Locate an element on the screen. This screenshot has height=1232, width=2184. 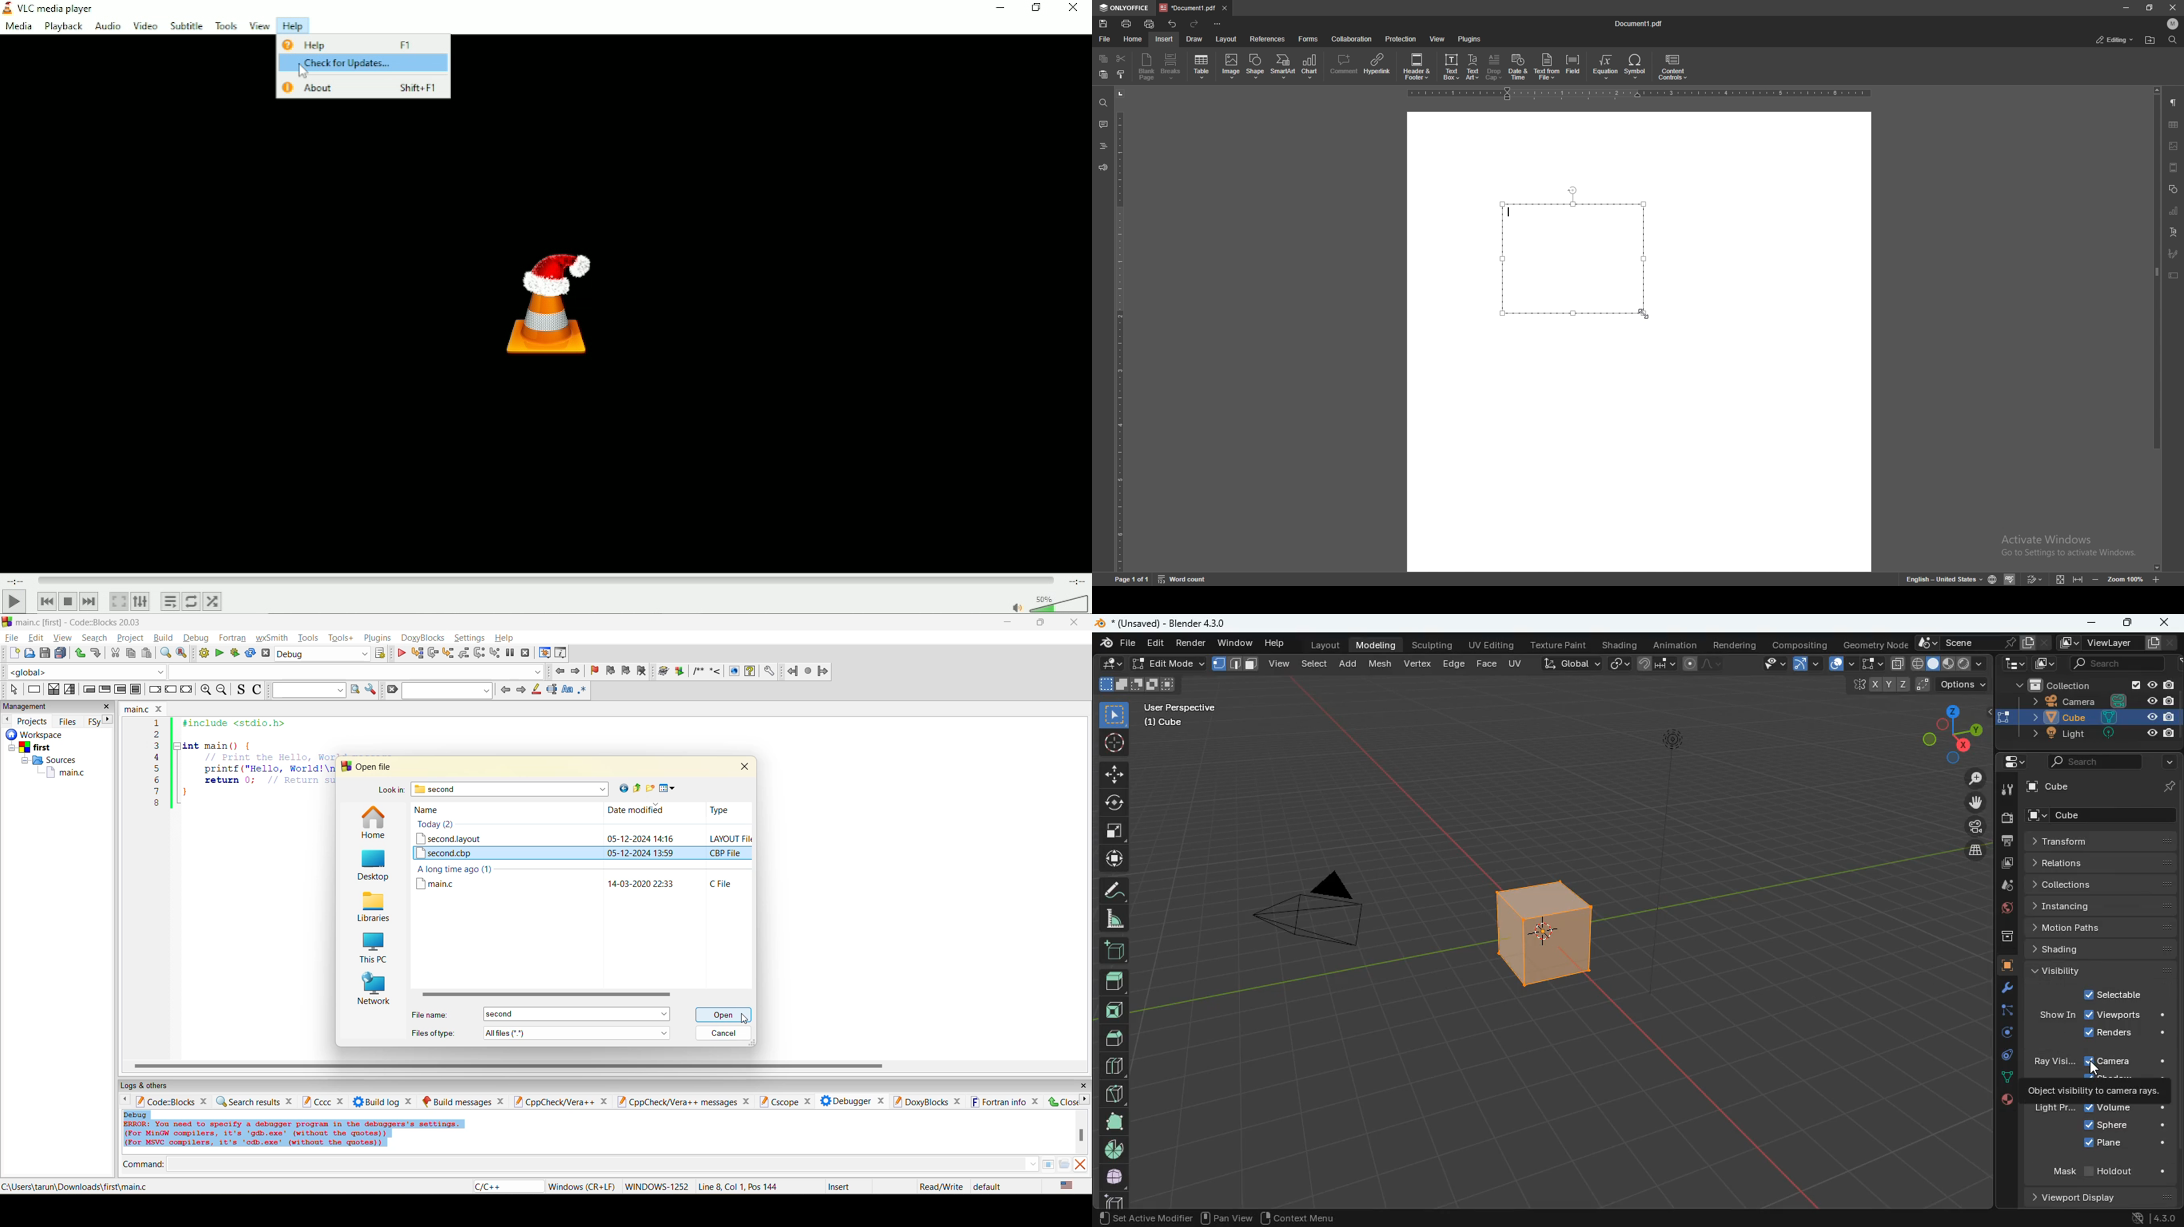
expand is located at coordinates (2068, 581).